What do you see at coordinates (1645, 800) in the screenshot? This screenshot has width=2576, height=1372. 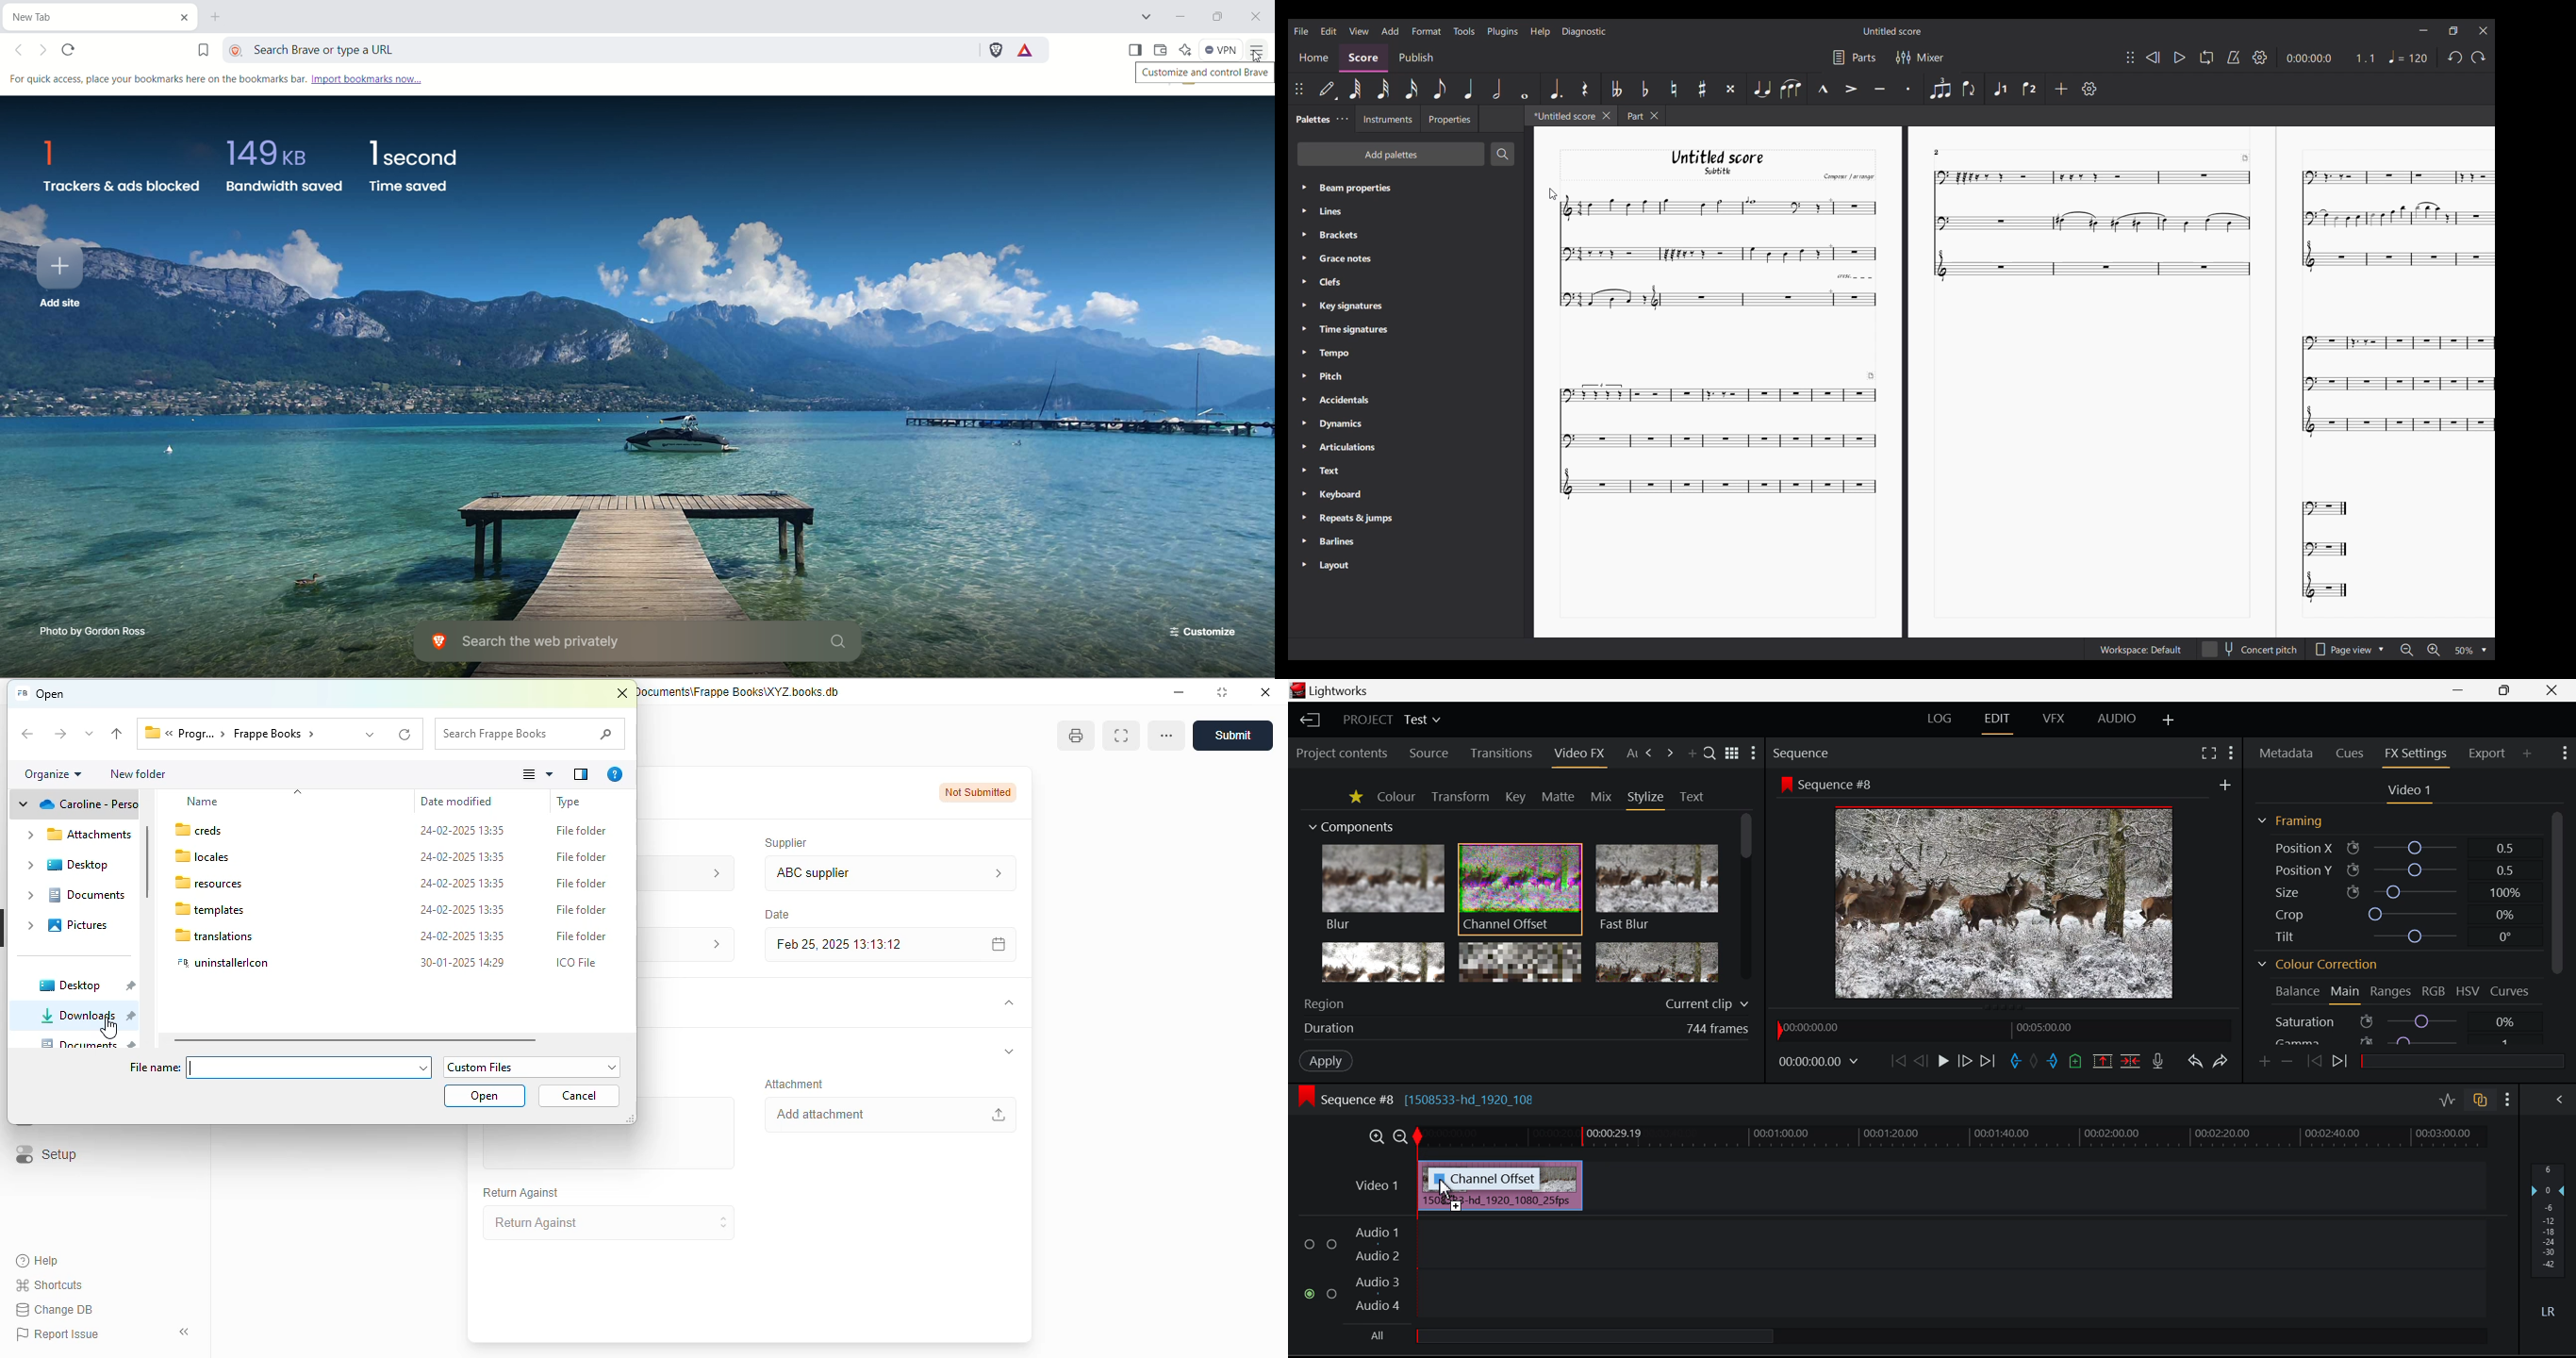 I see `Stylize Tab Open` at bounding box center [1645, 800].